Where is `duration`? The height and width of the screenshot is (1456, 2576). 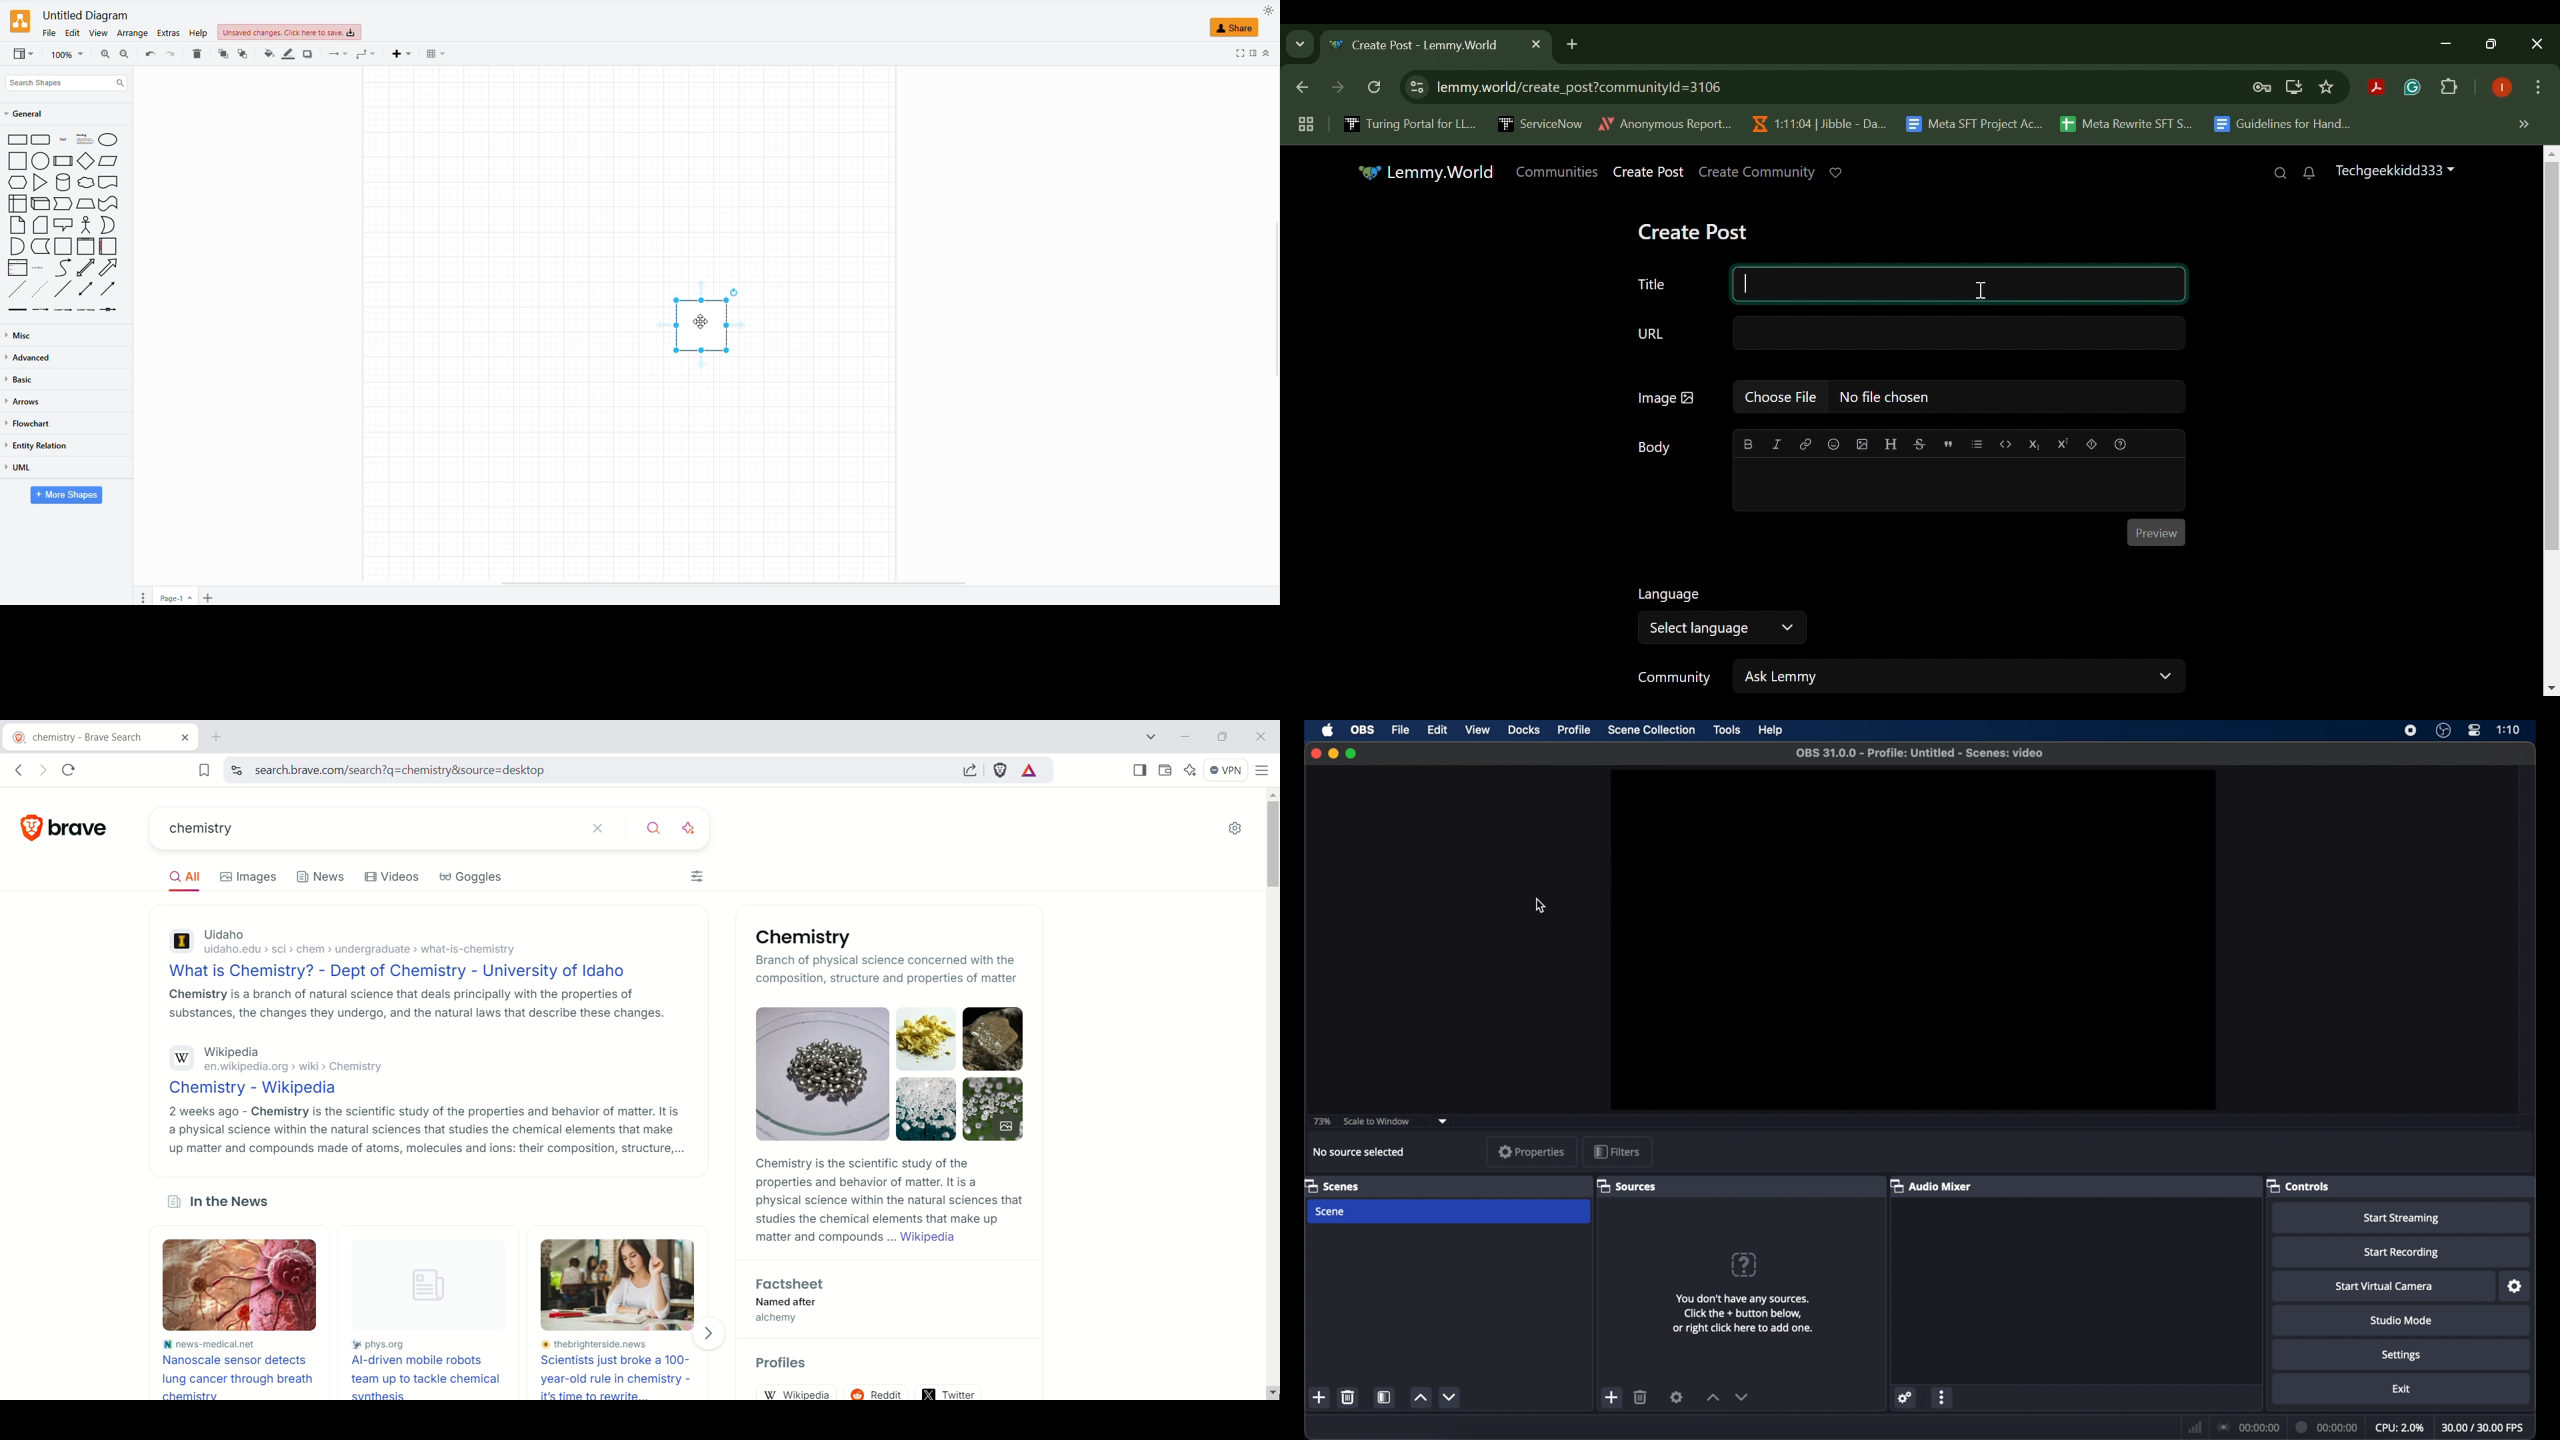
duration is located at coordinates (2327, 1427).